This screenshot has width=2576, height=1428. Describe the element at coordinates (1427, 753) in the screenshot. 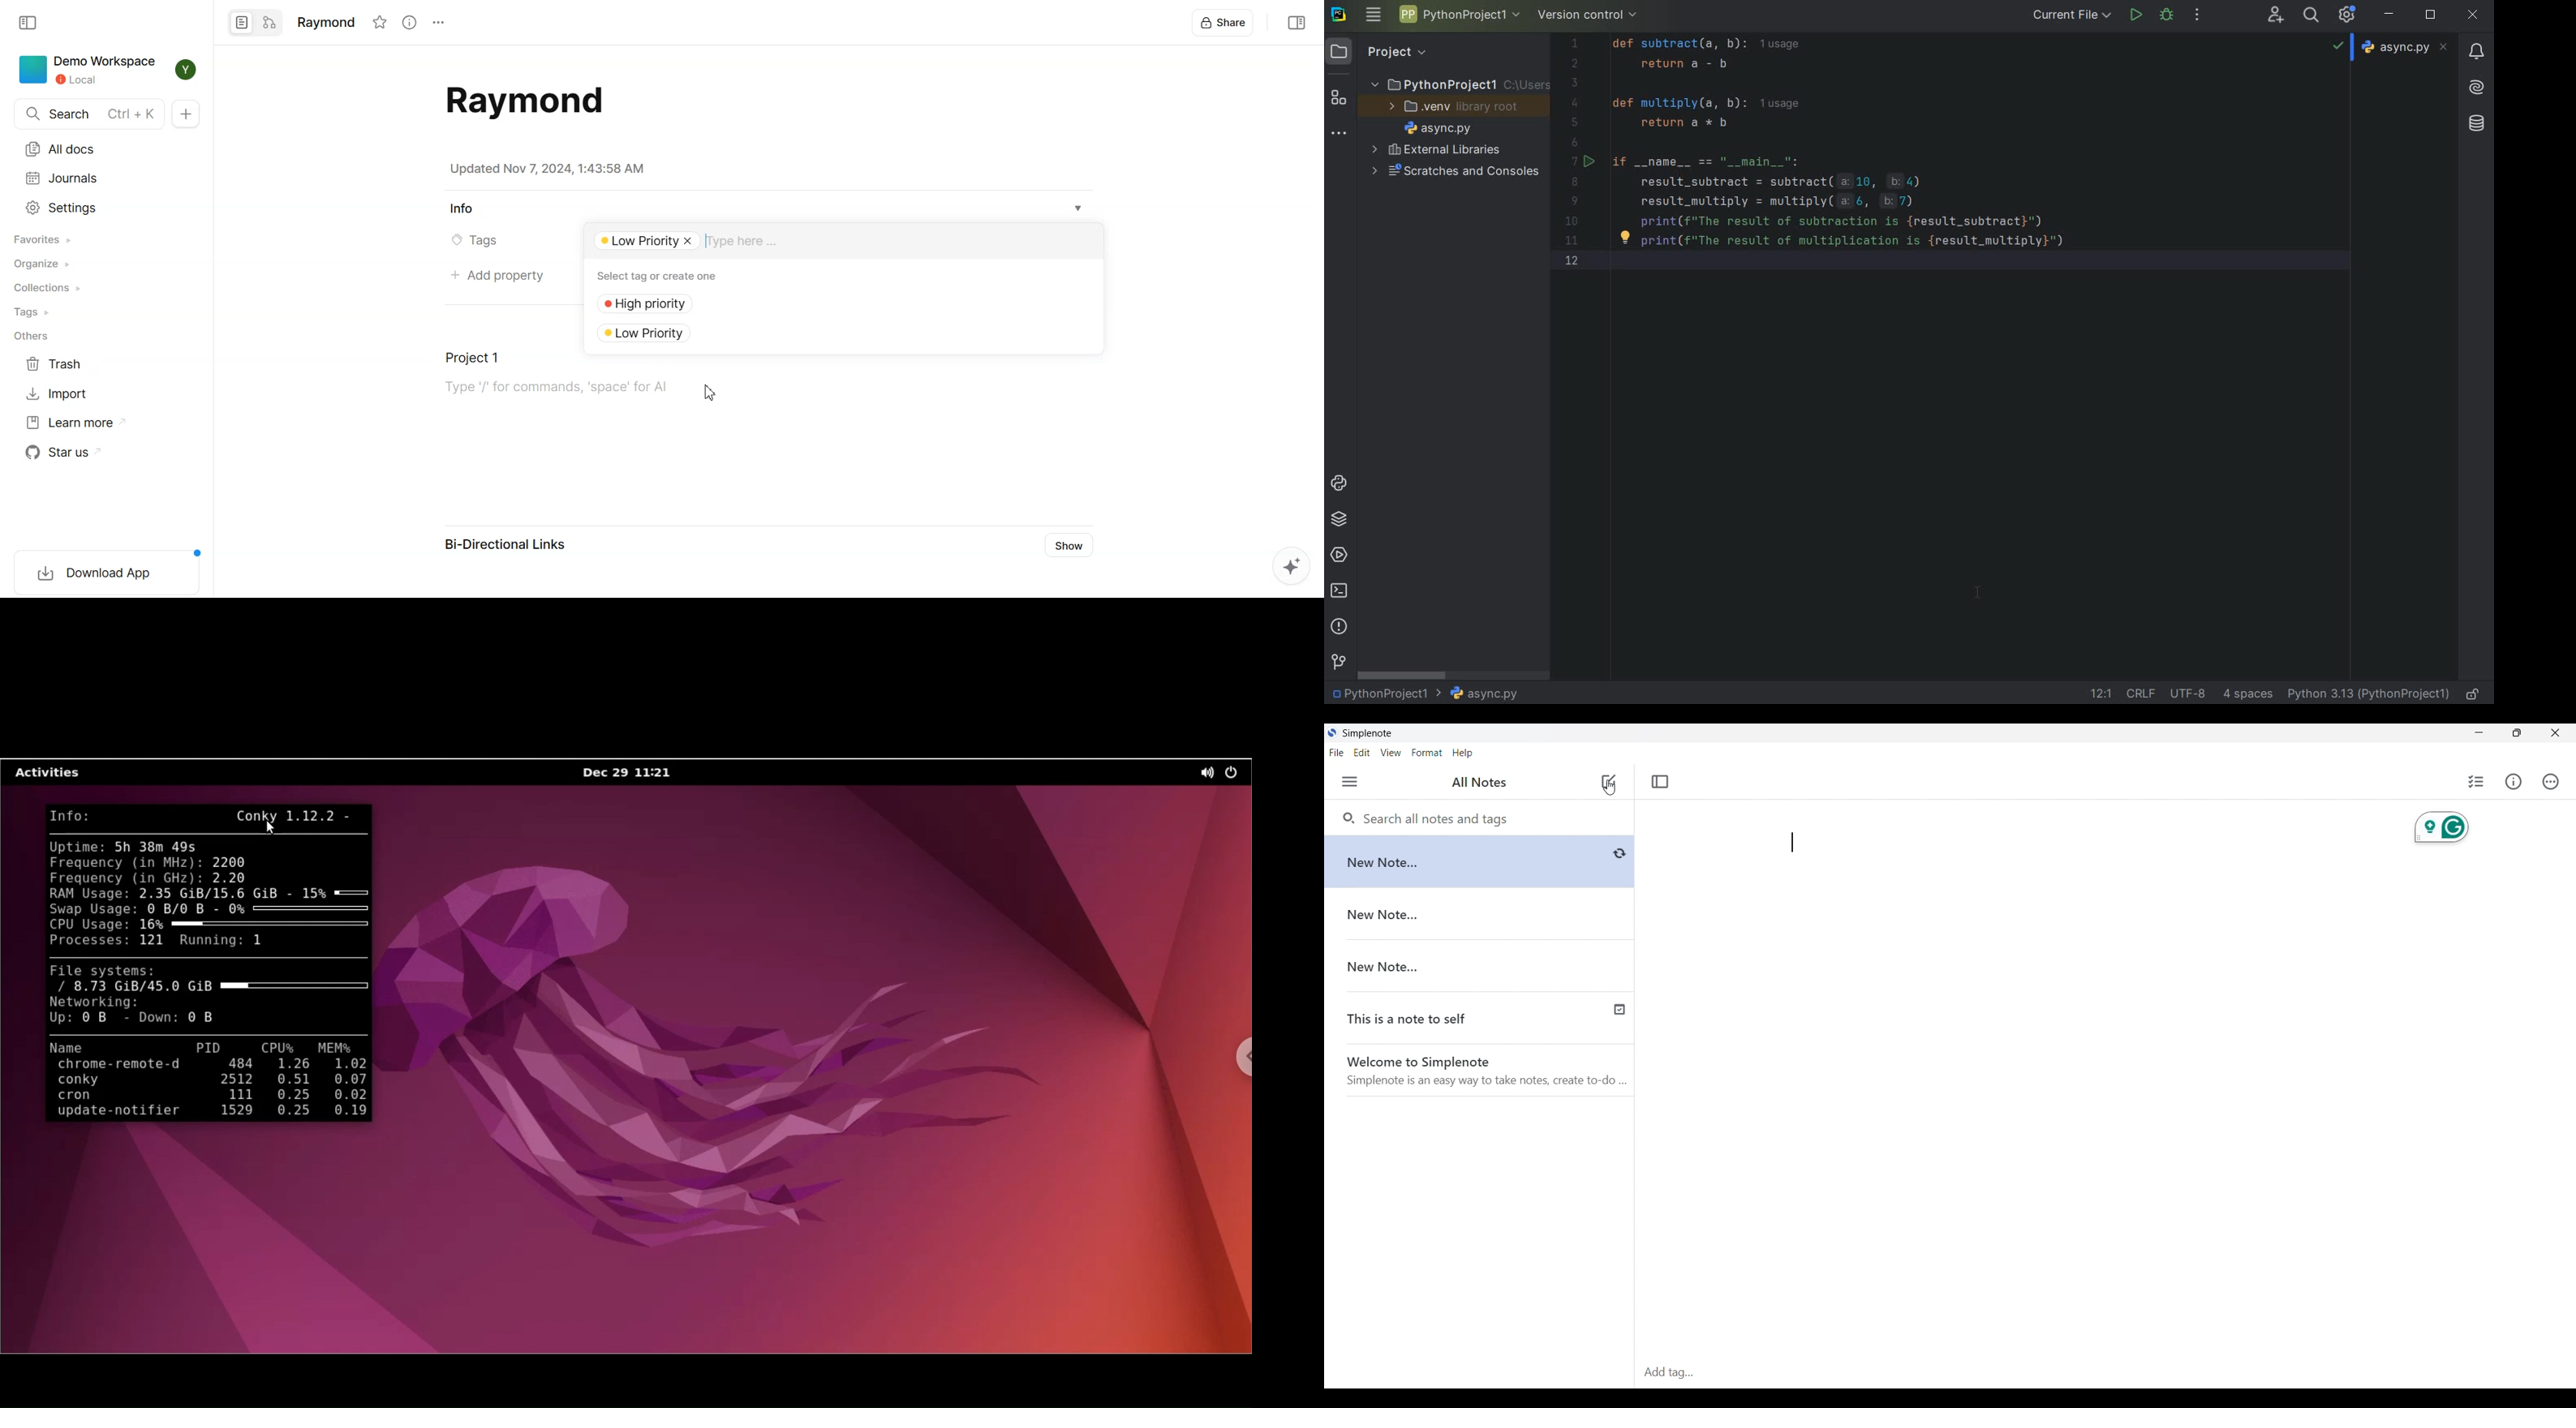

I see `Forma` at that location.